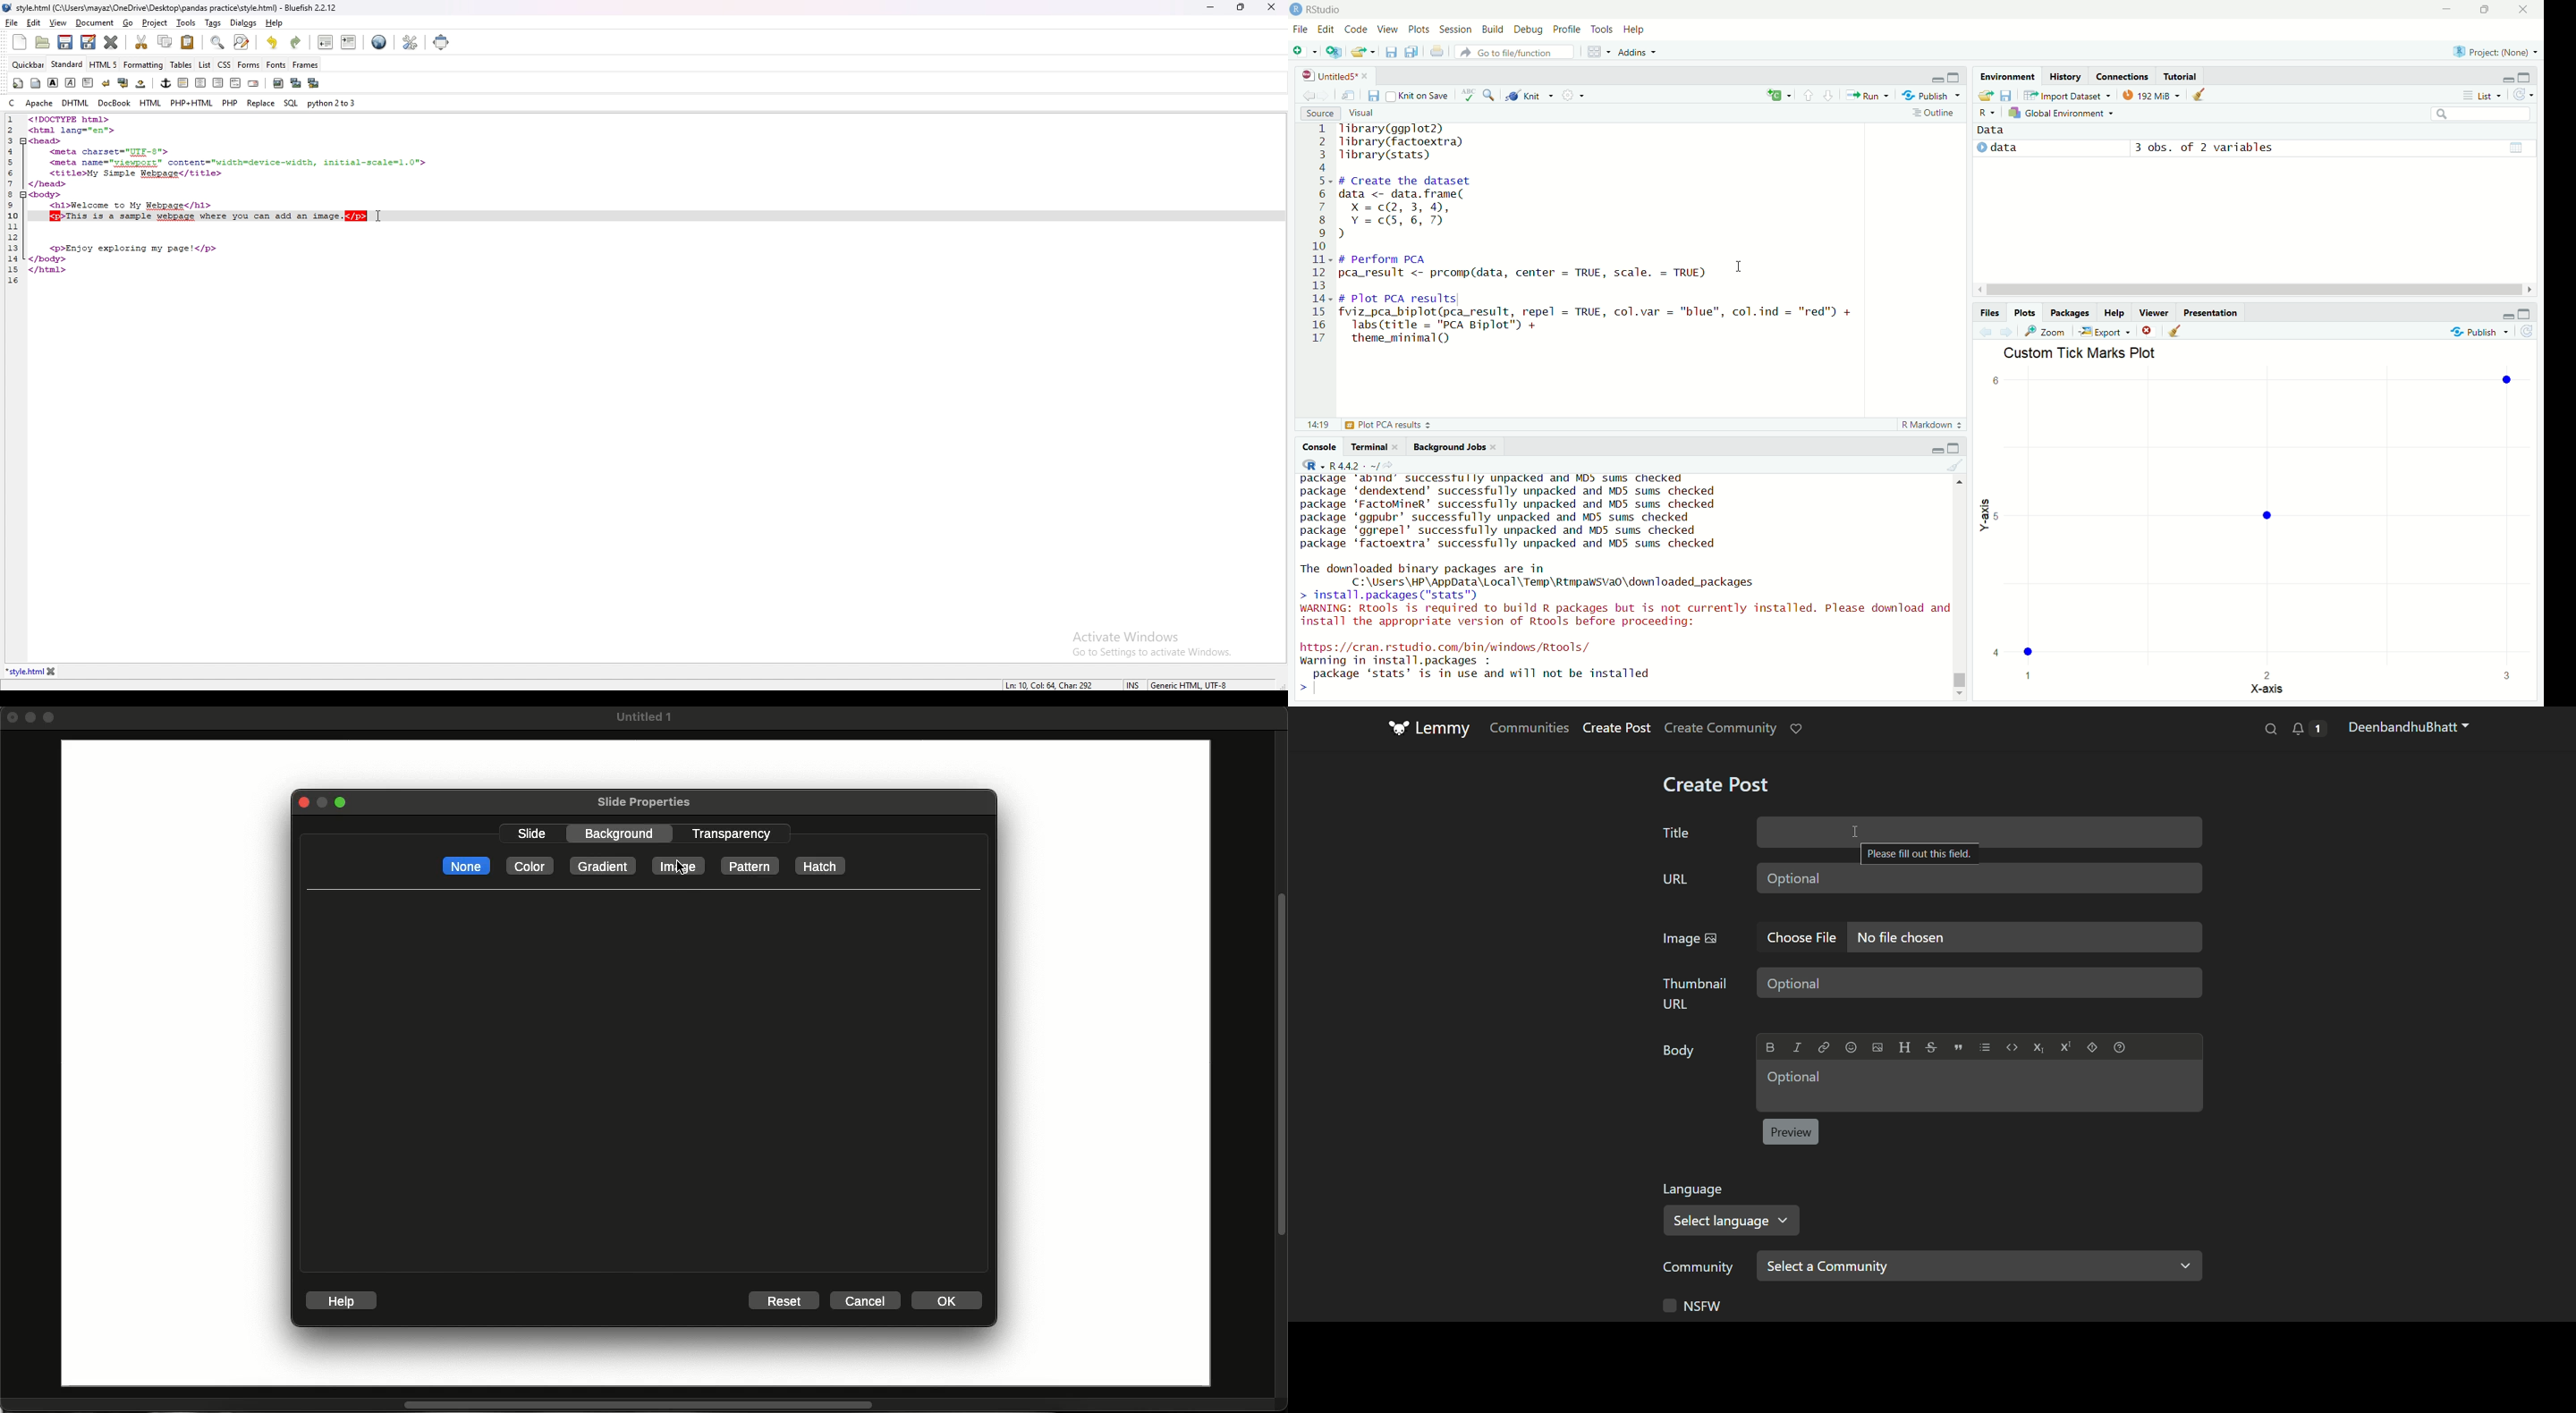  Describe the element at coordinates (178, 8) in the screenshot. I see `style.htm| (C:A\Users\mayaz\OneDrive\Desktop\pandas practice\style.html) - Bluefish 2.2.12` at that location.